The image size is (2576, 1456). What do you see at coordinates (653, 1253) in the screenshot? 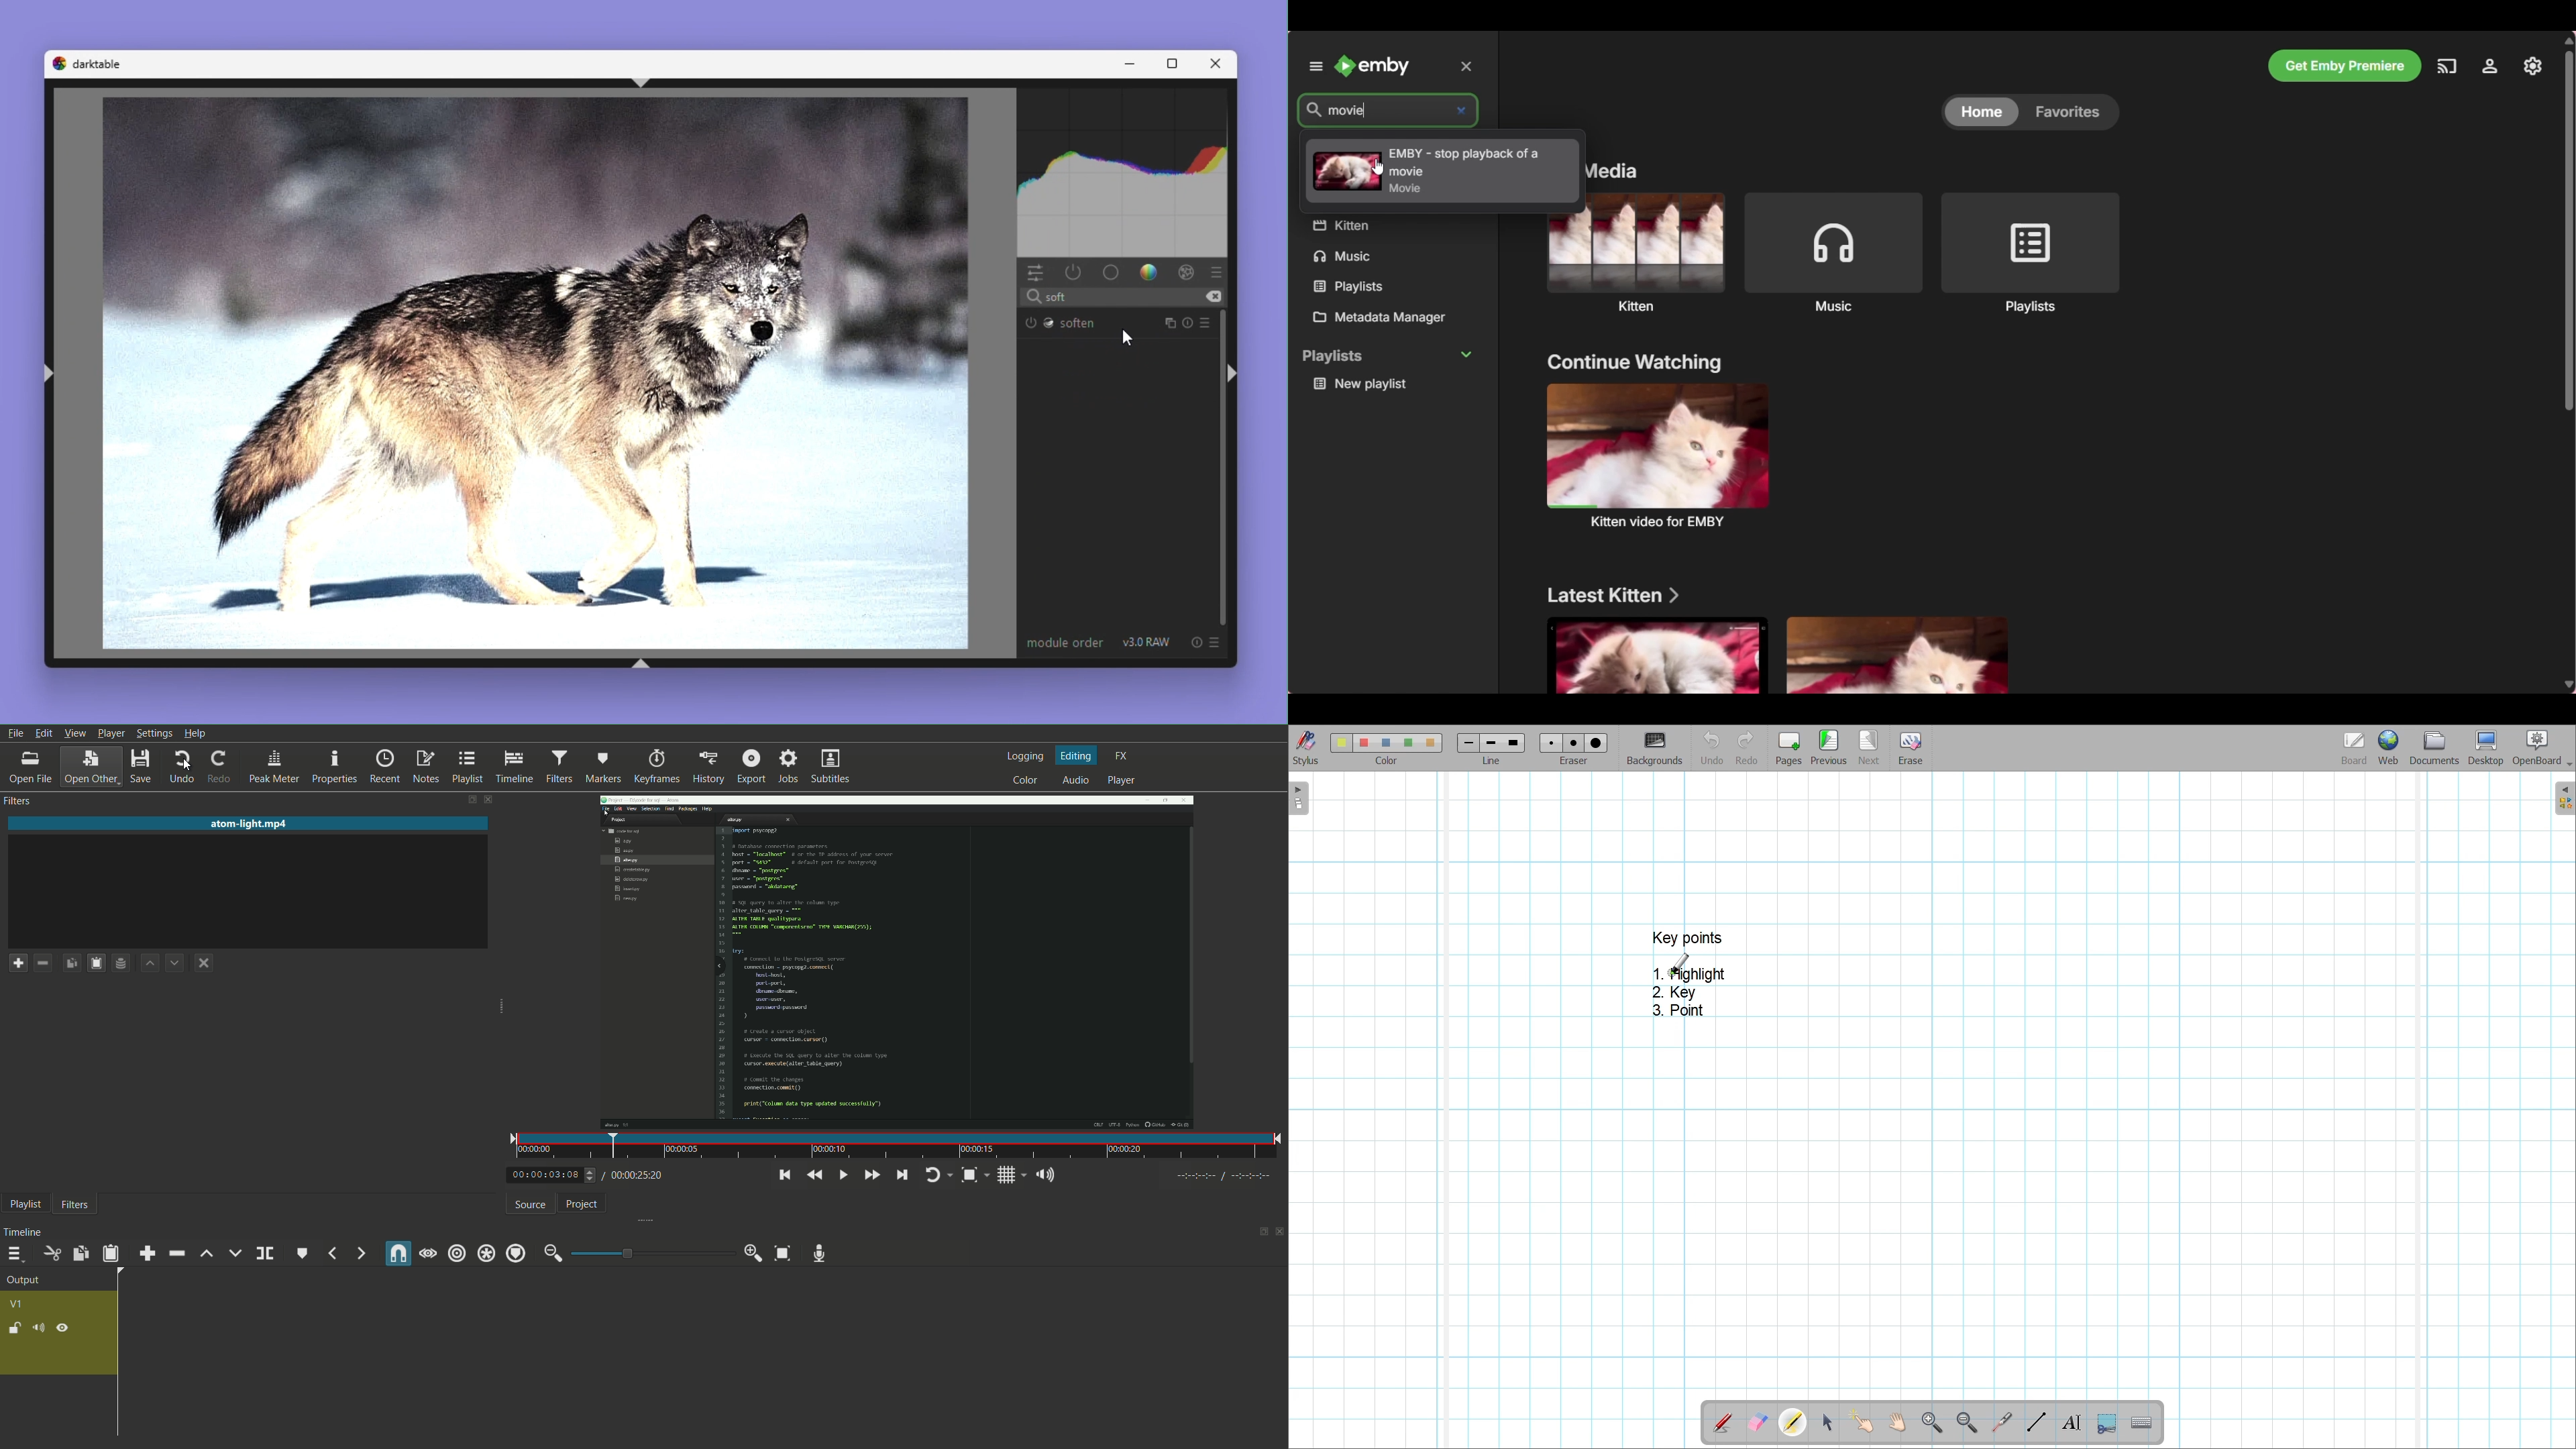
I see `adjustment bar` at bounding box center [653, 1253].